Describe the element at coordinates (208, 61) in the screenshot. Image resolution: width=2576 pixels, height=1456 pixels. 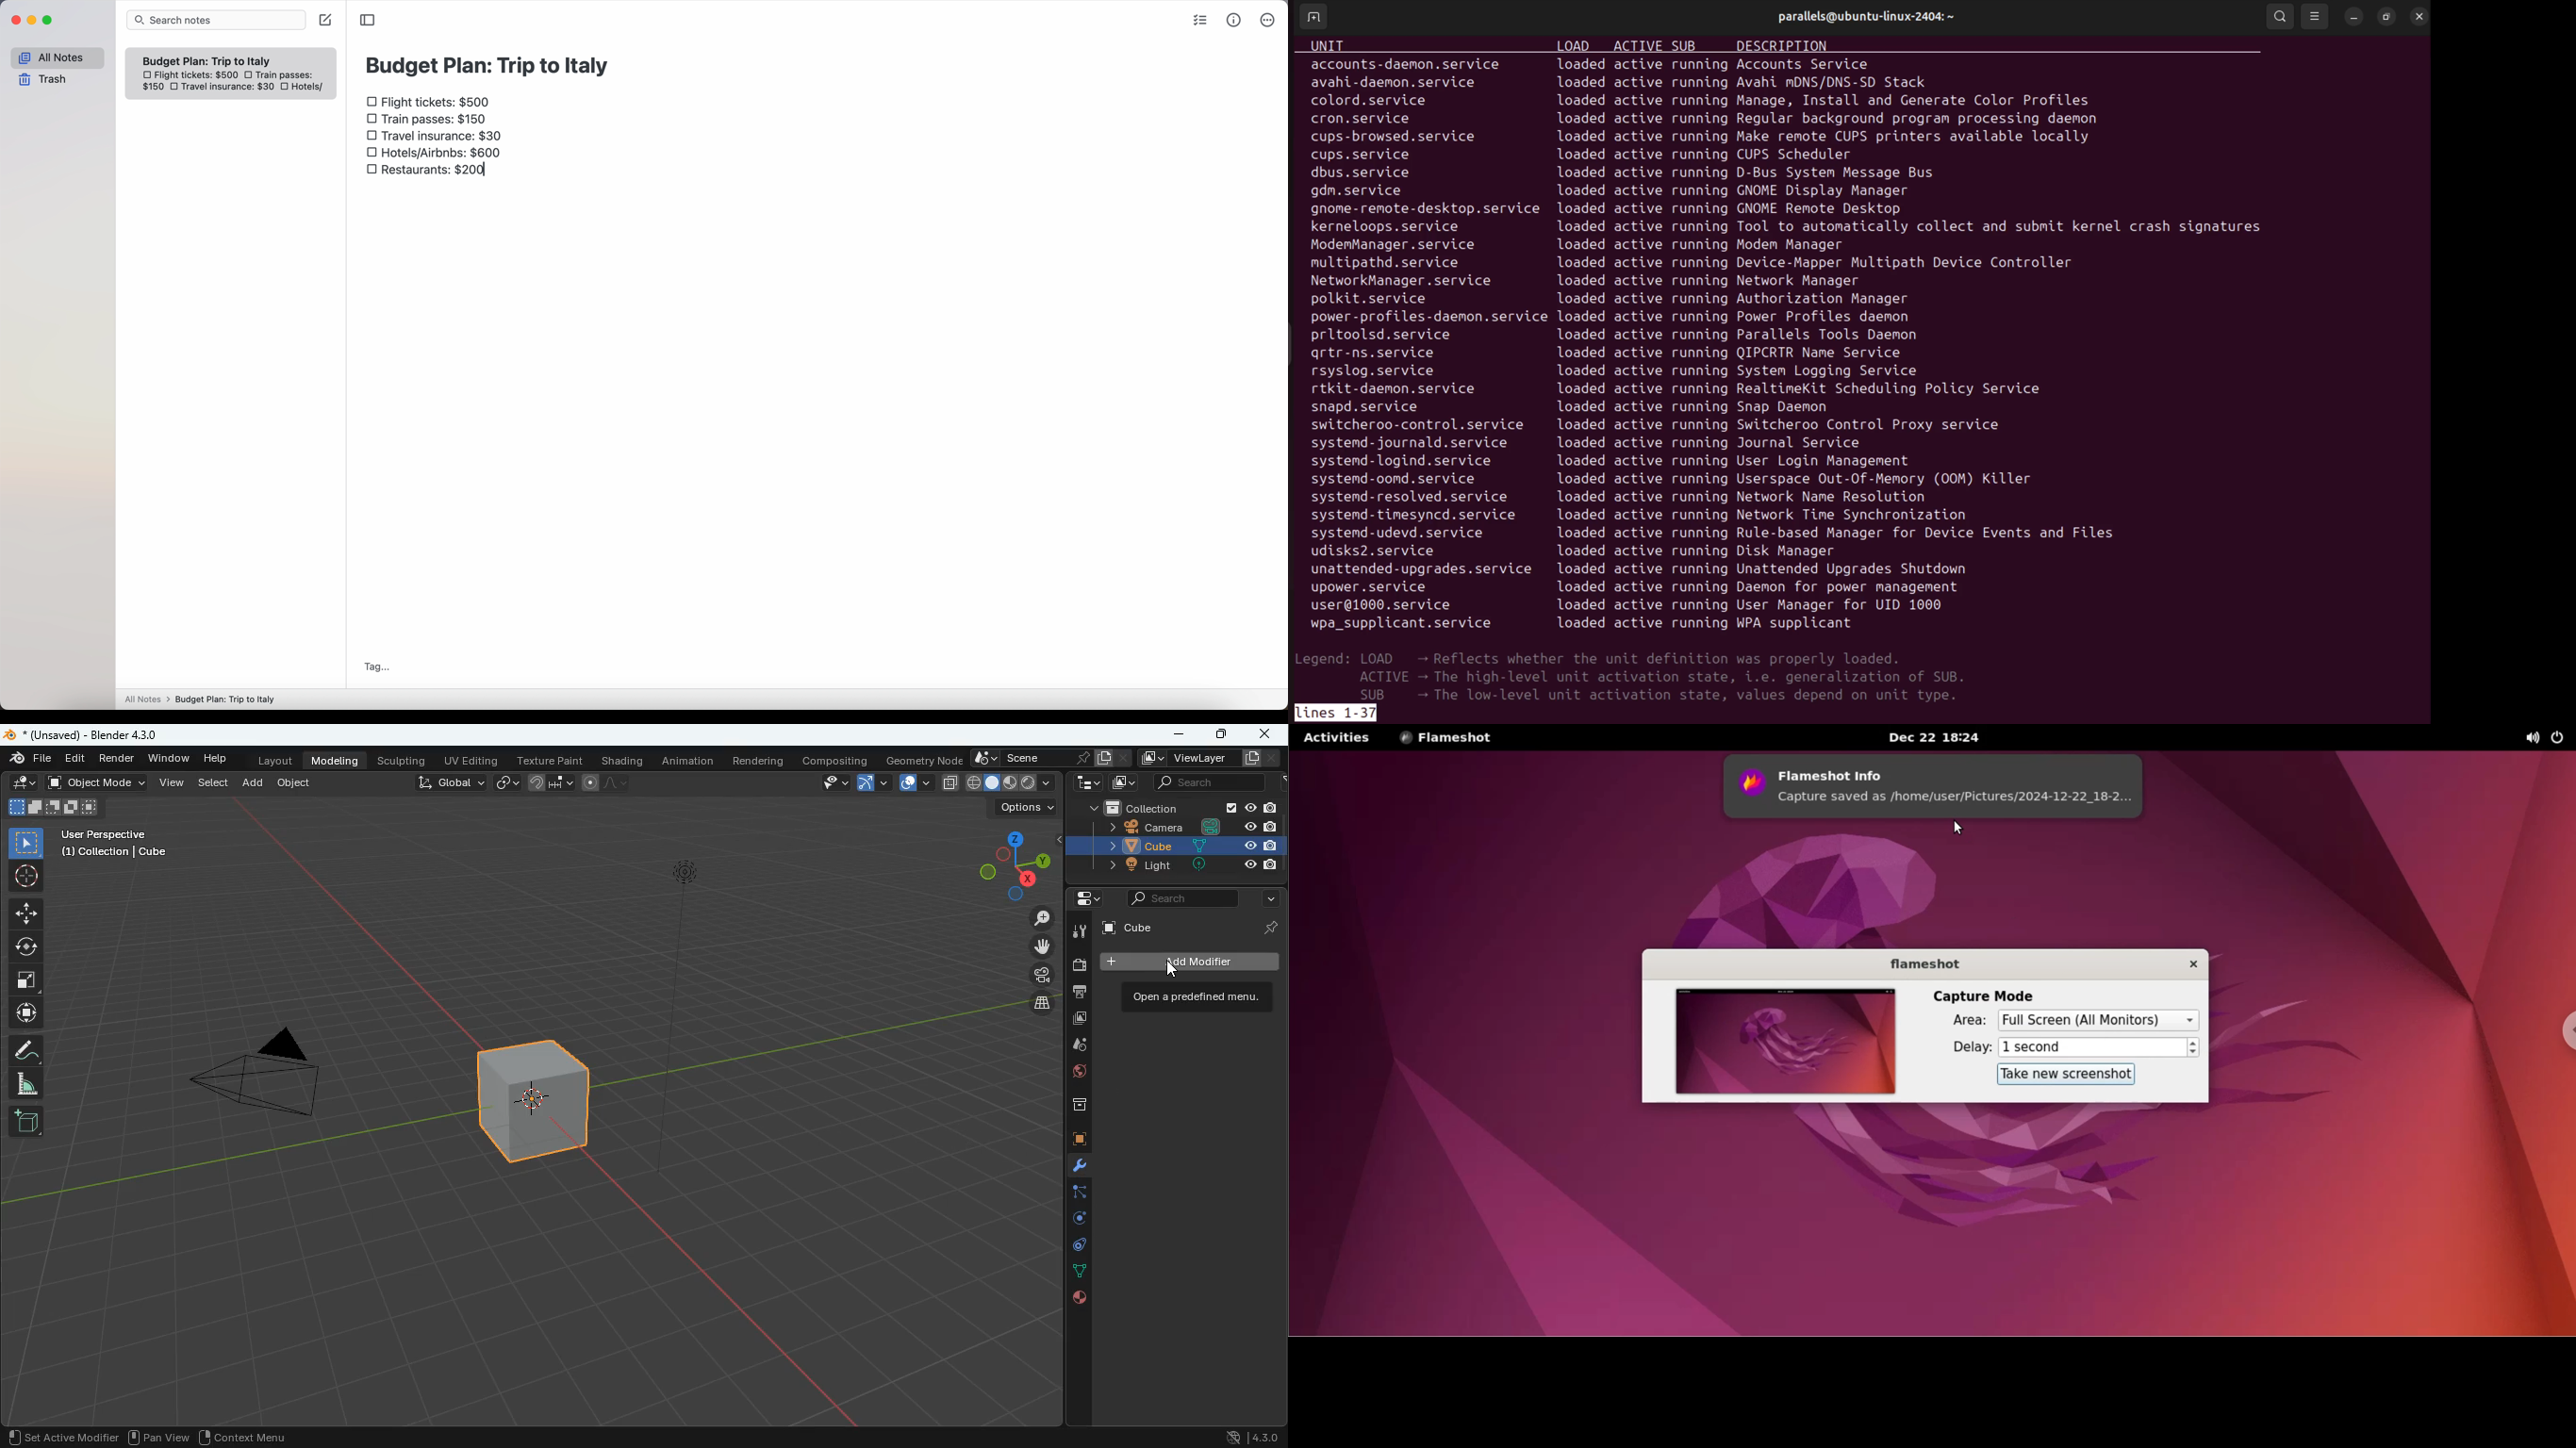
I see `Budget plan trip to Italy note` at that location.